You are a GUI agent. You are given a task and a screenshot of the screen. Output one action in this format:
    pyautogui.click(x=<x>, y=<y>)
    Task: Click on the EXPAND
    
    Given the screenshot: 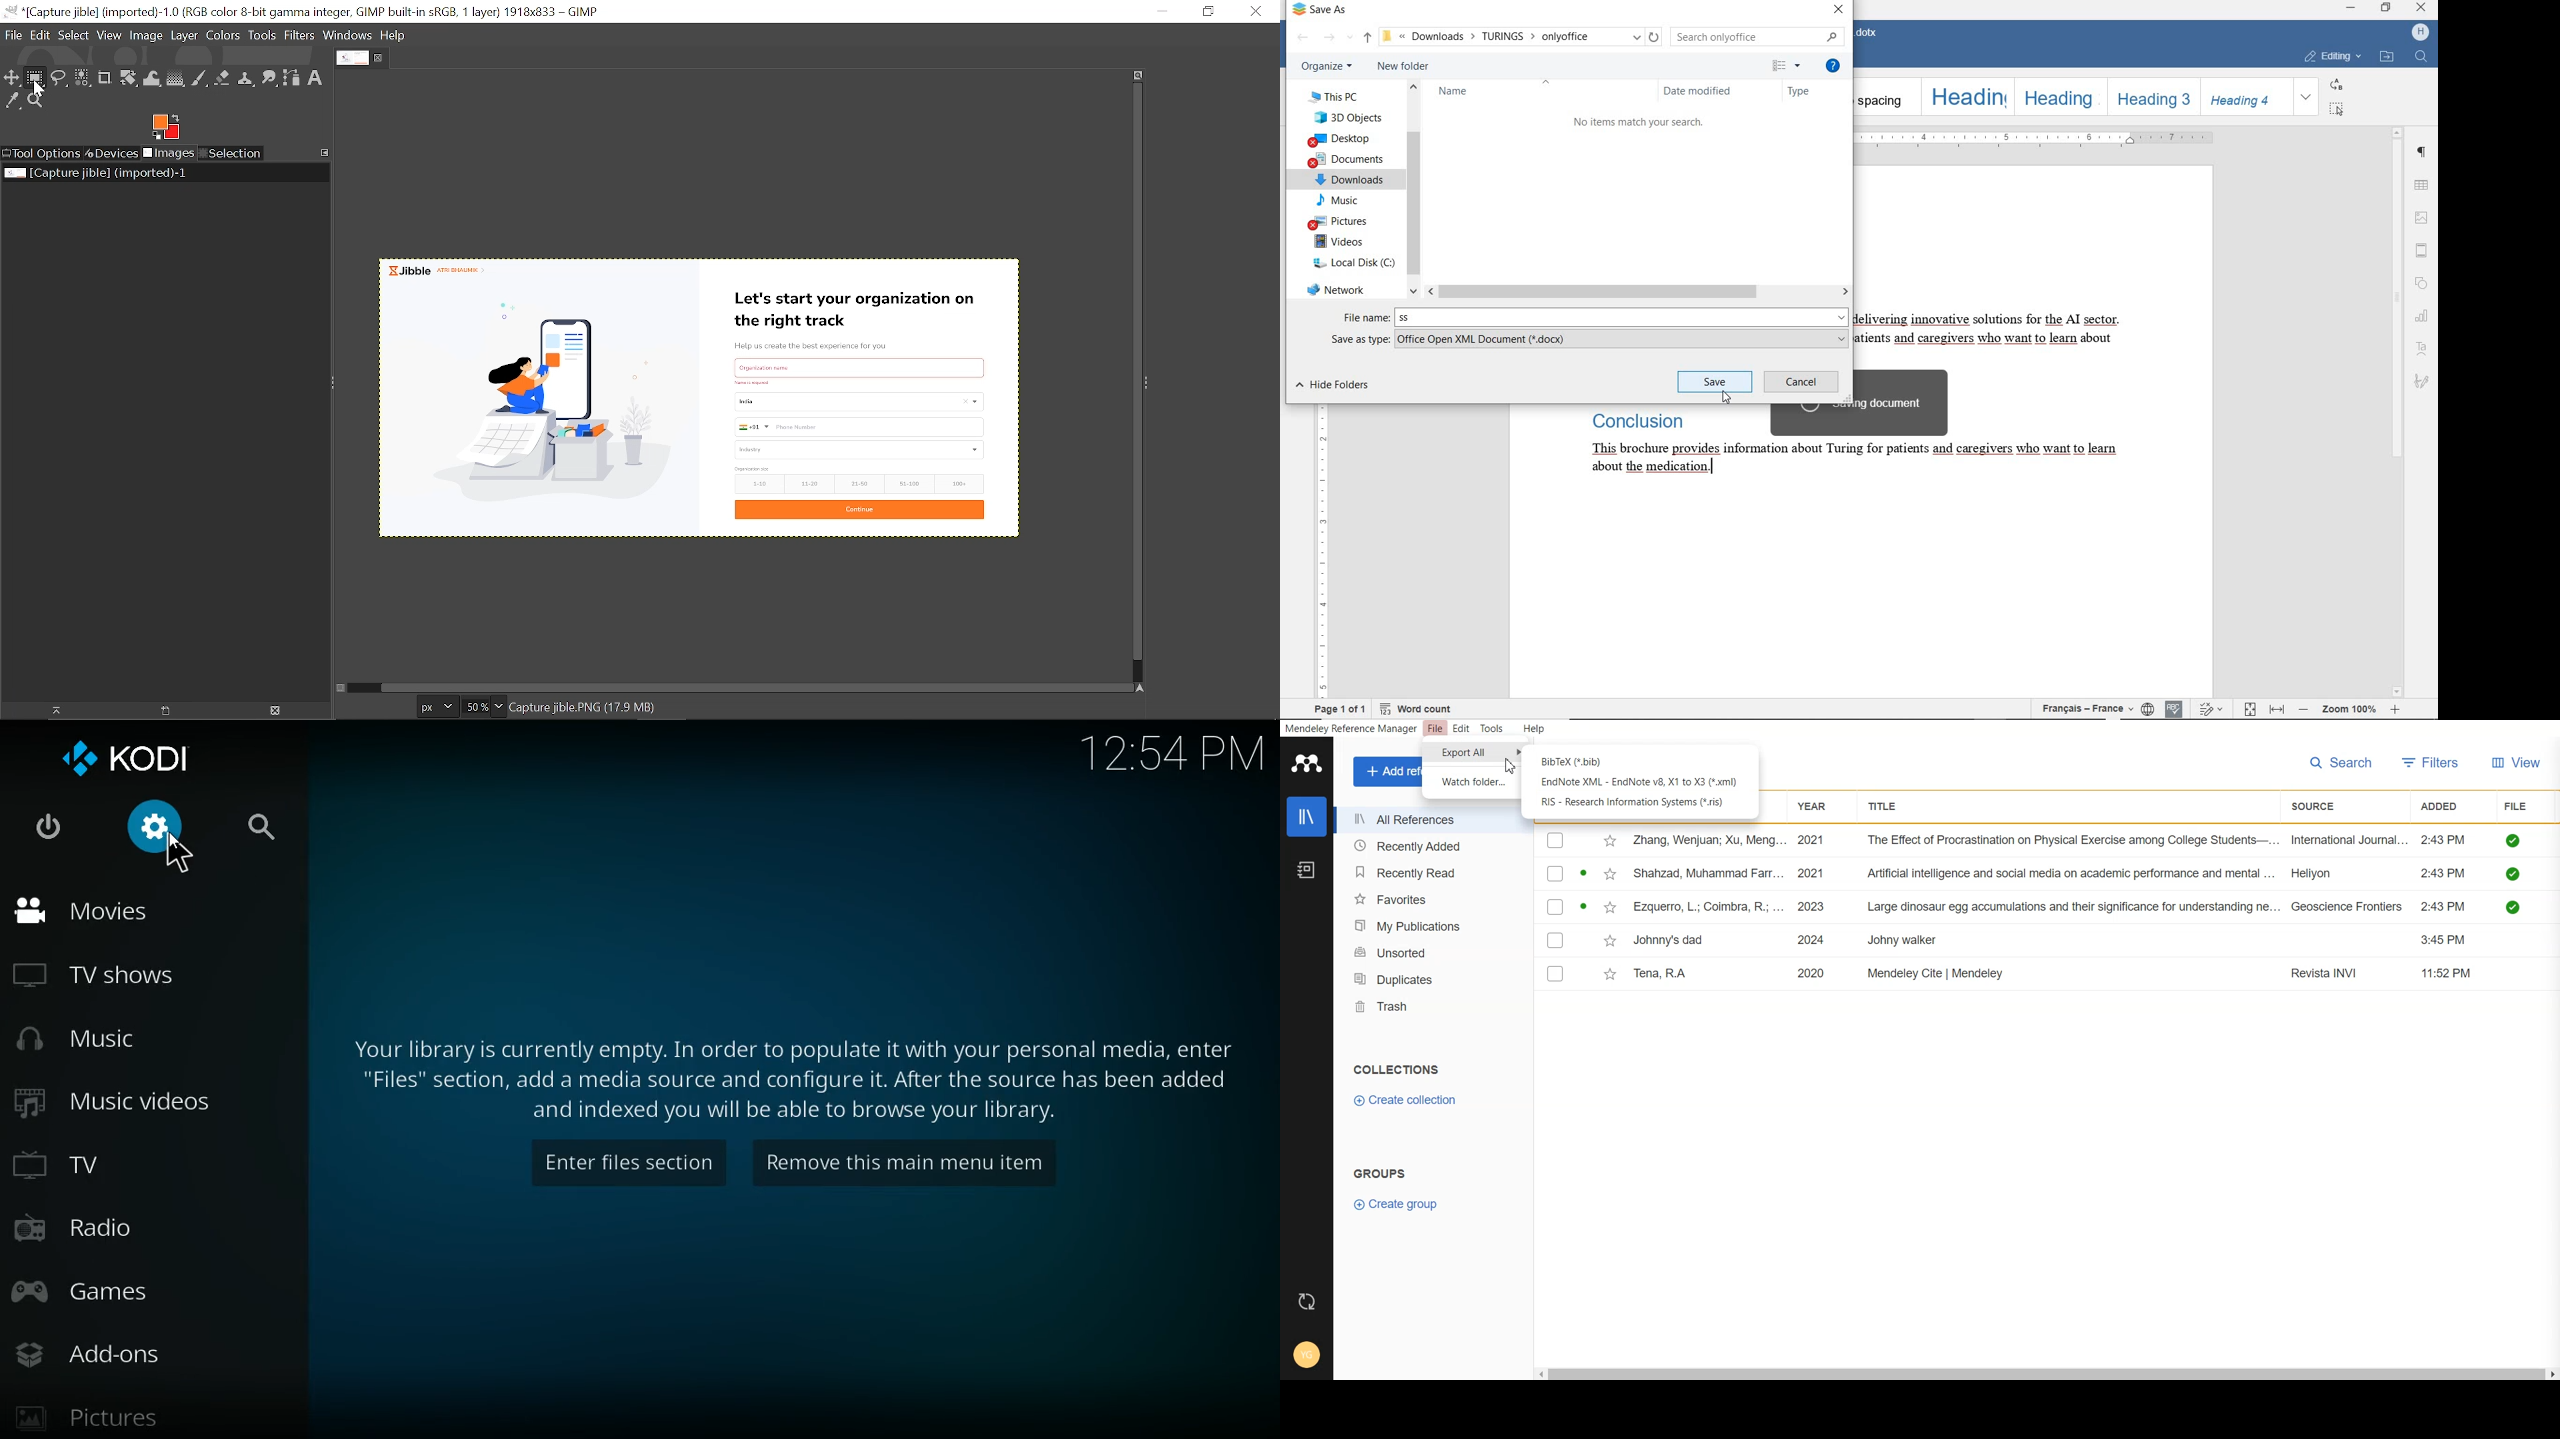 What is the action you would take?
    pyautogui.click(x=2308, y=98)
    